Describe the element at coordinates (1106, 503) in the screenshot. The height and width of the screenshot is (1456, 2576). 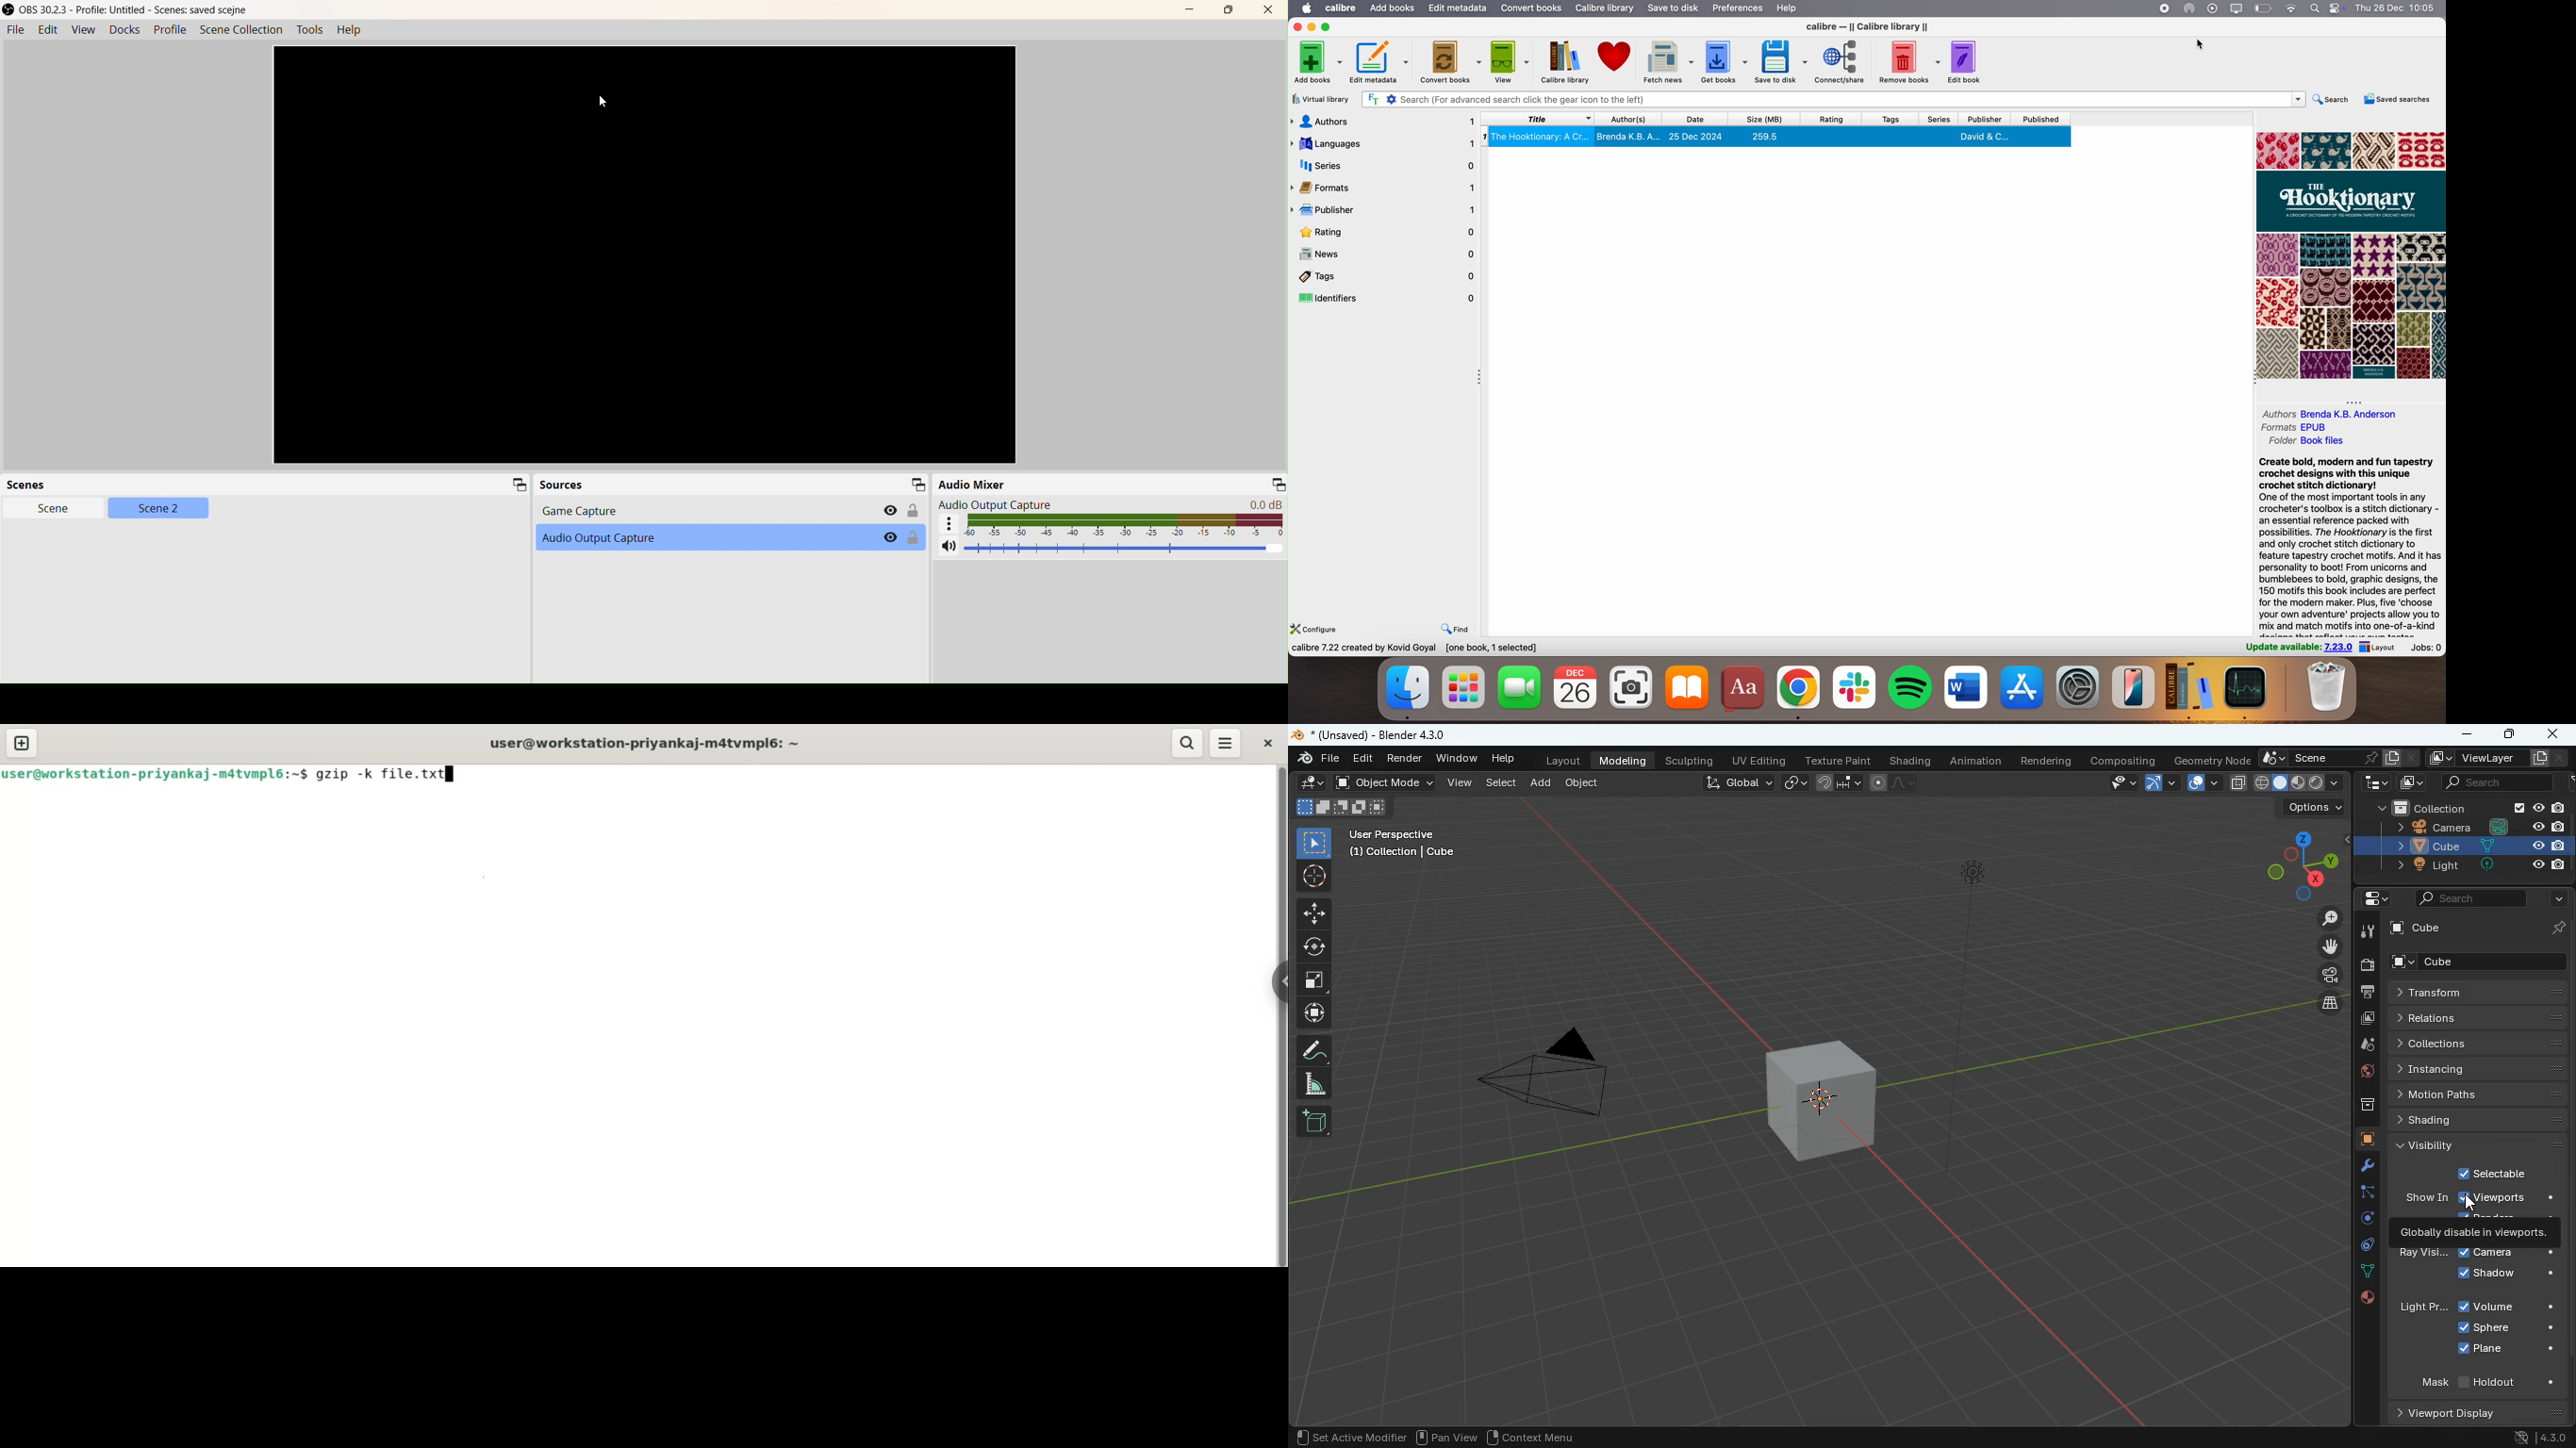
I see `Audio output capture` at that location.